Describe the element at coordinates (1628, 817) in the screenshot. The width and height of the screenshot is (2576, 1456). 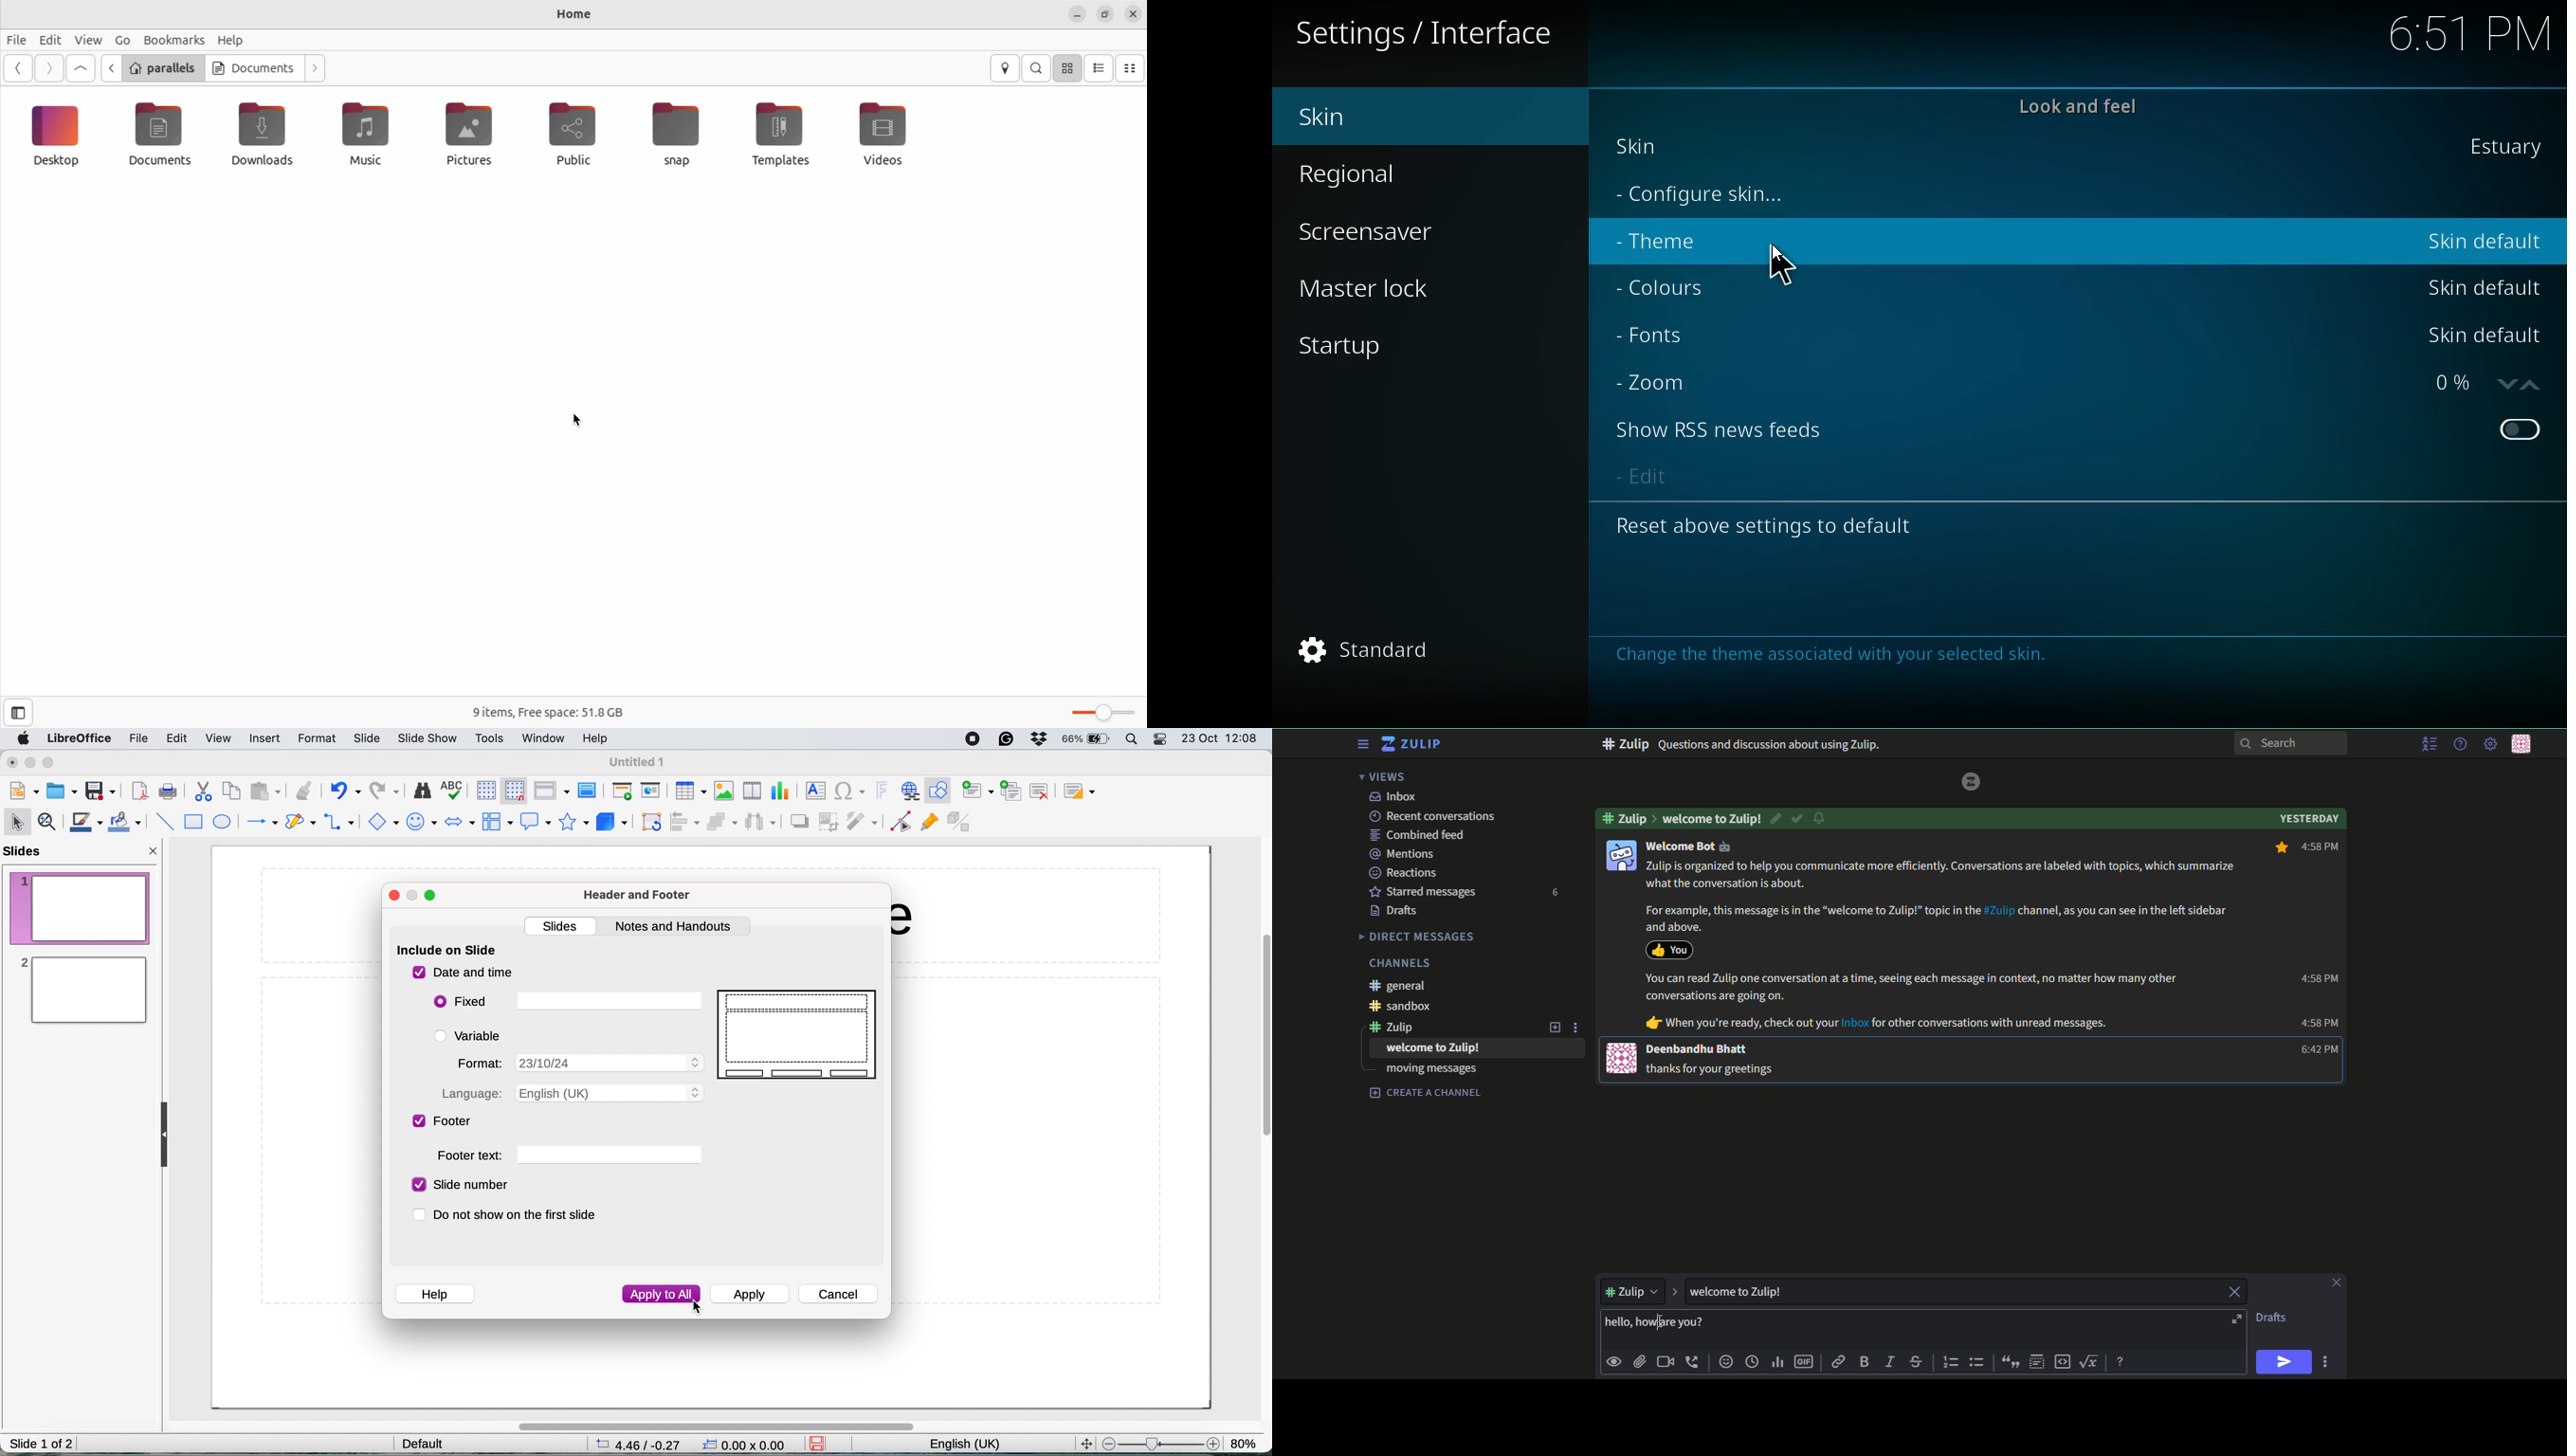
I see `#zulip` at that location.